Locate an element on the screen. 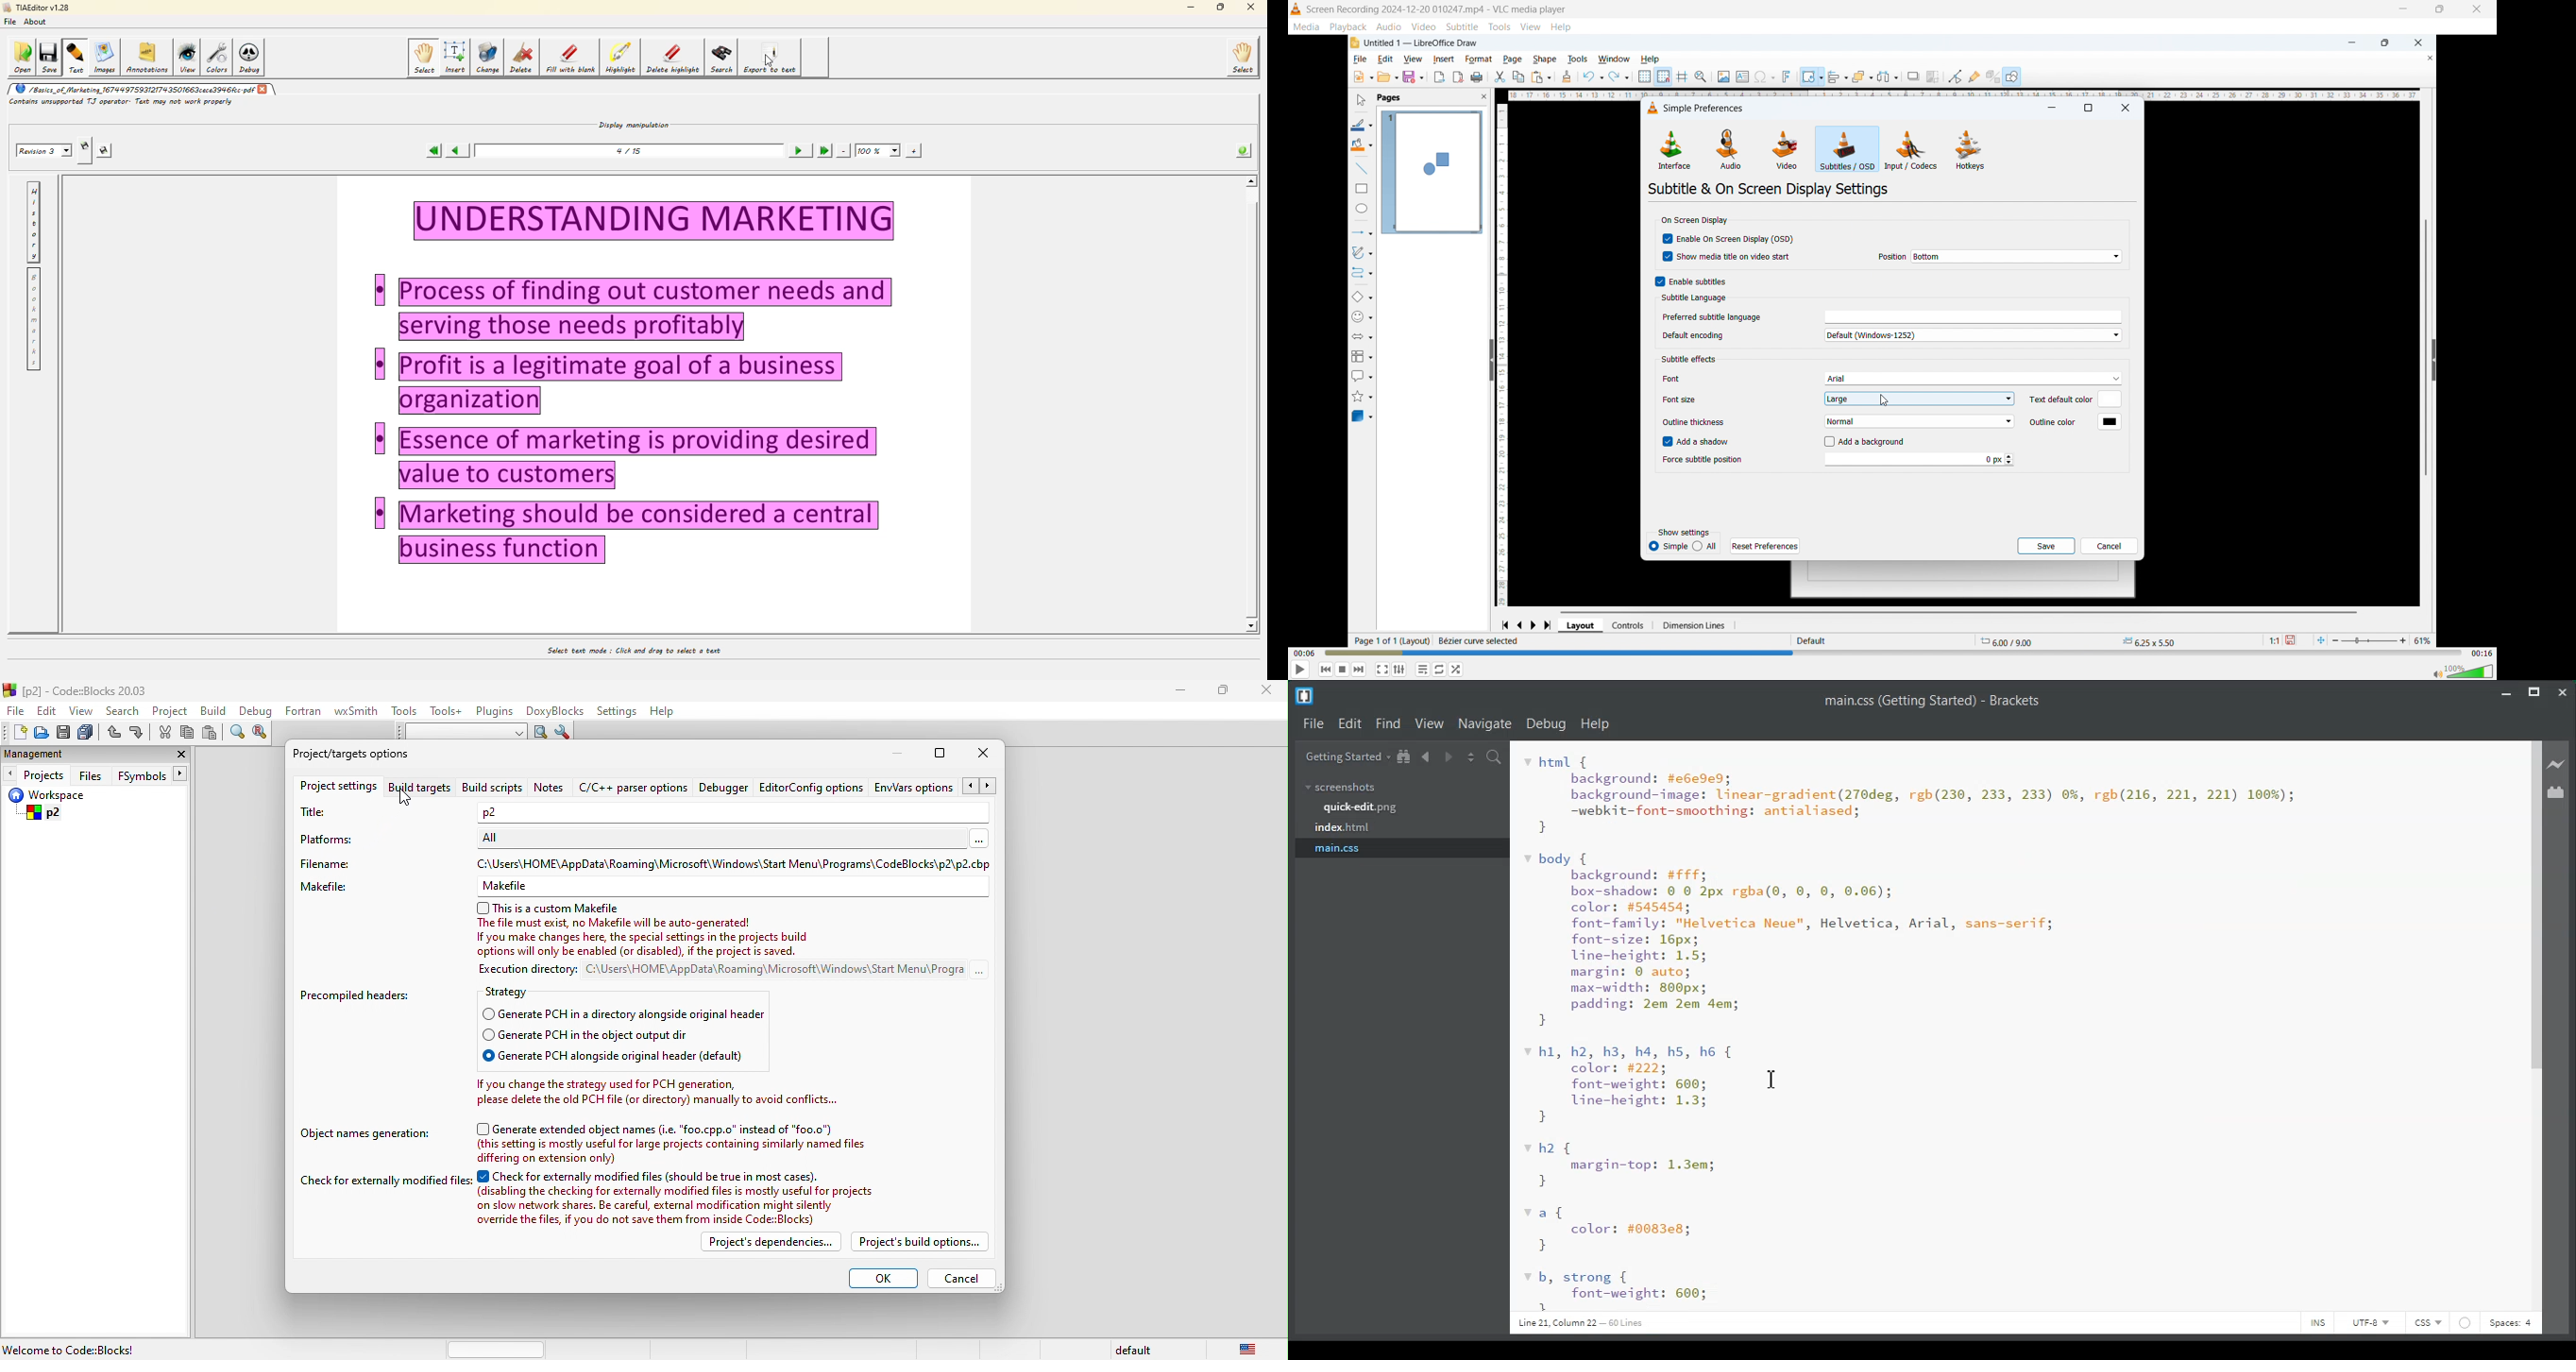  projects is located at coordinates (35, 774).